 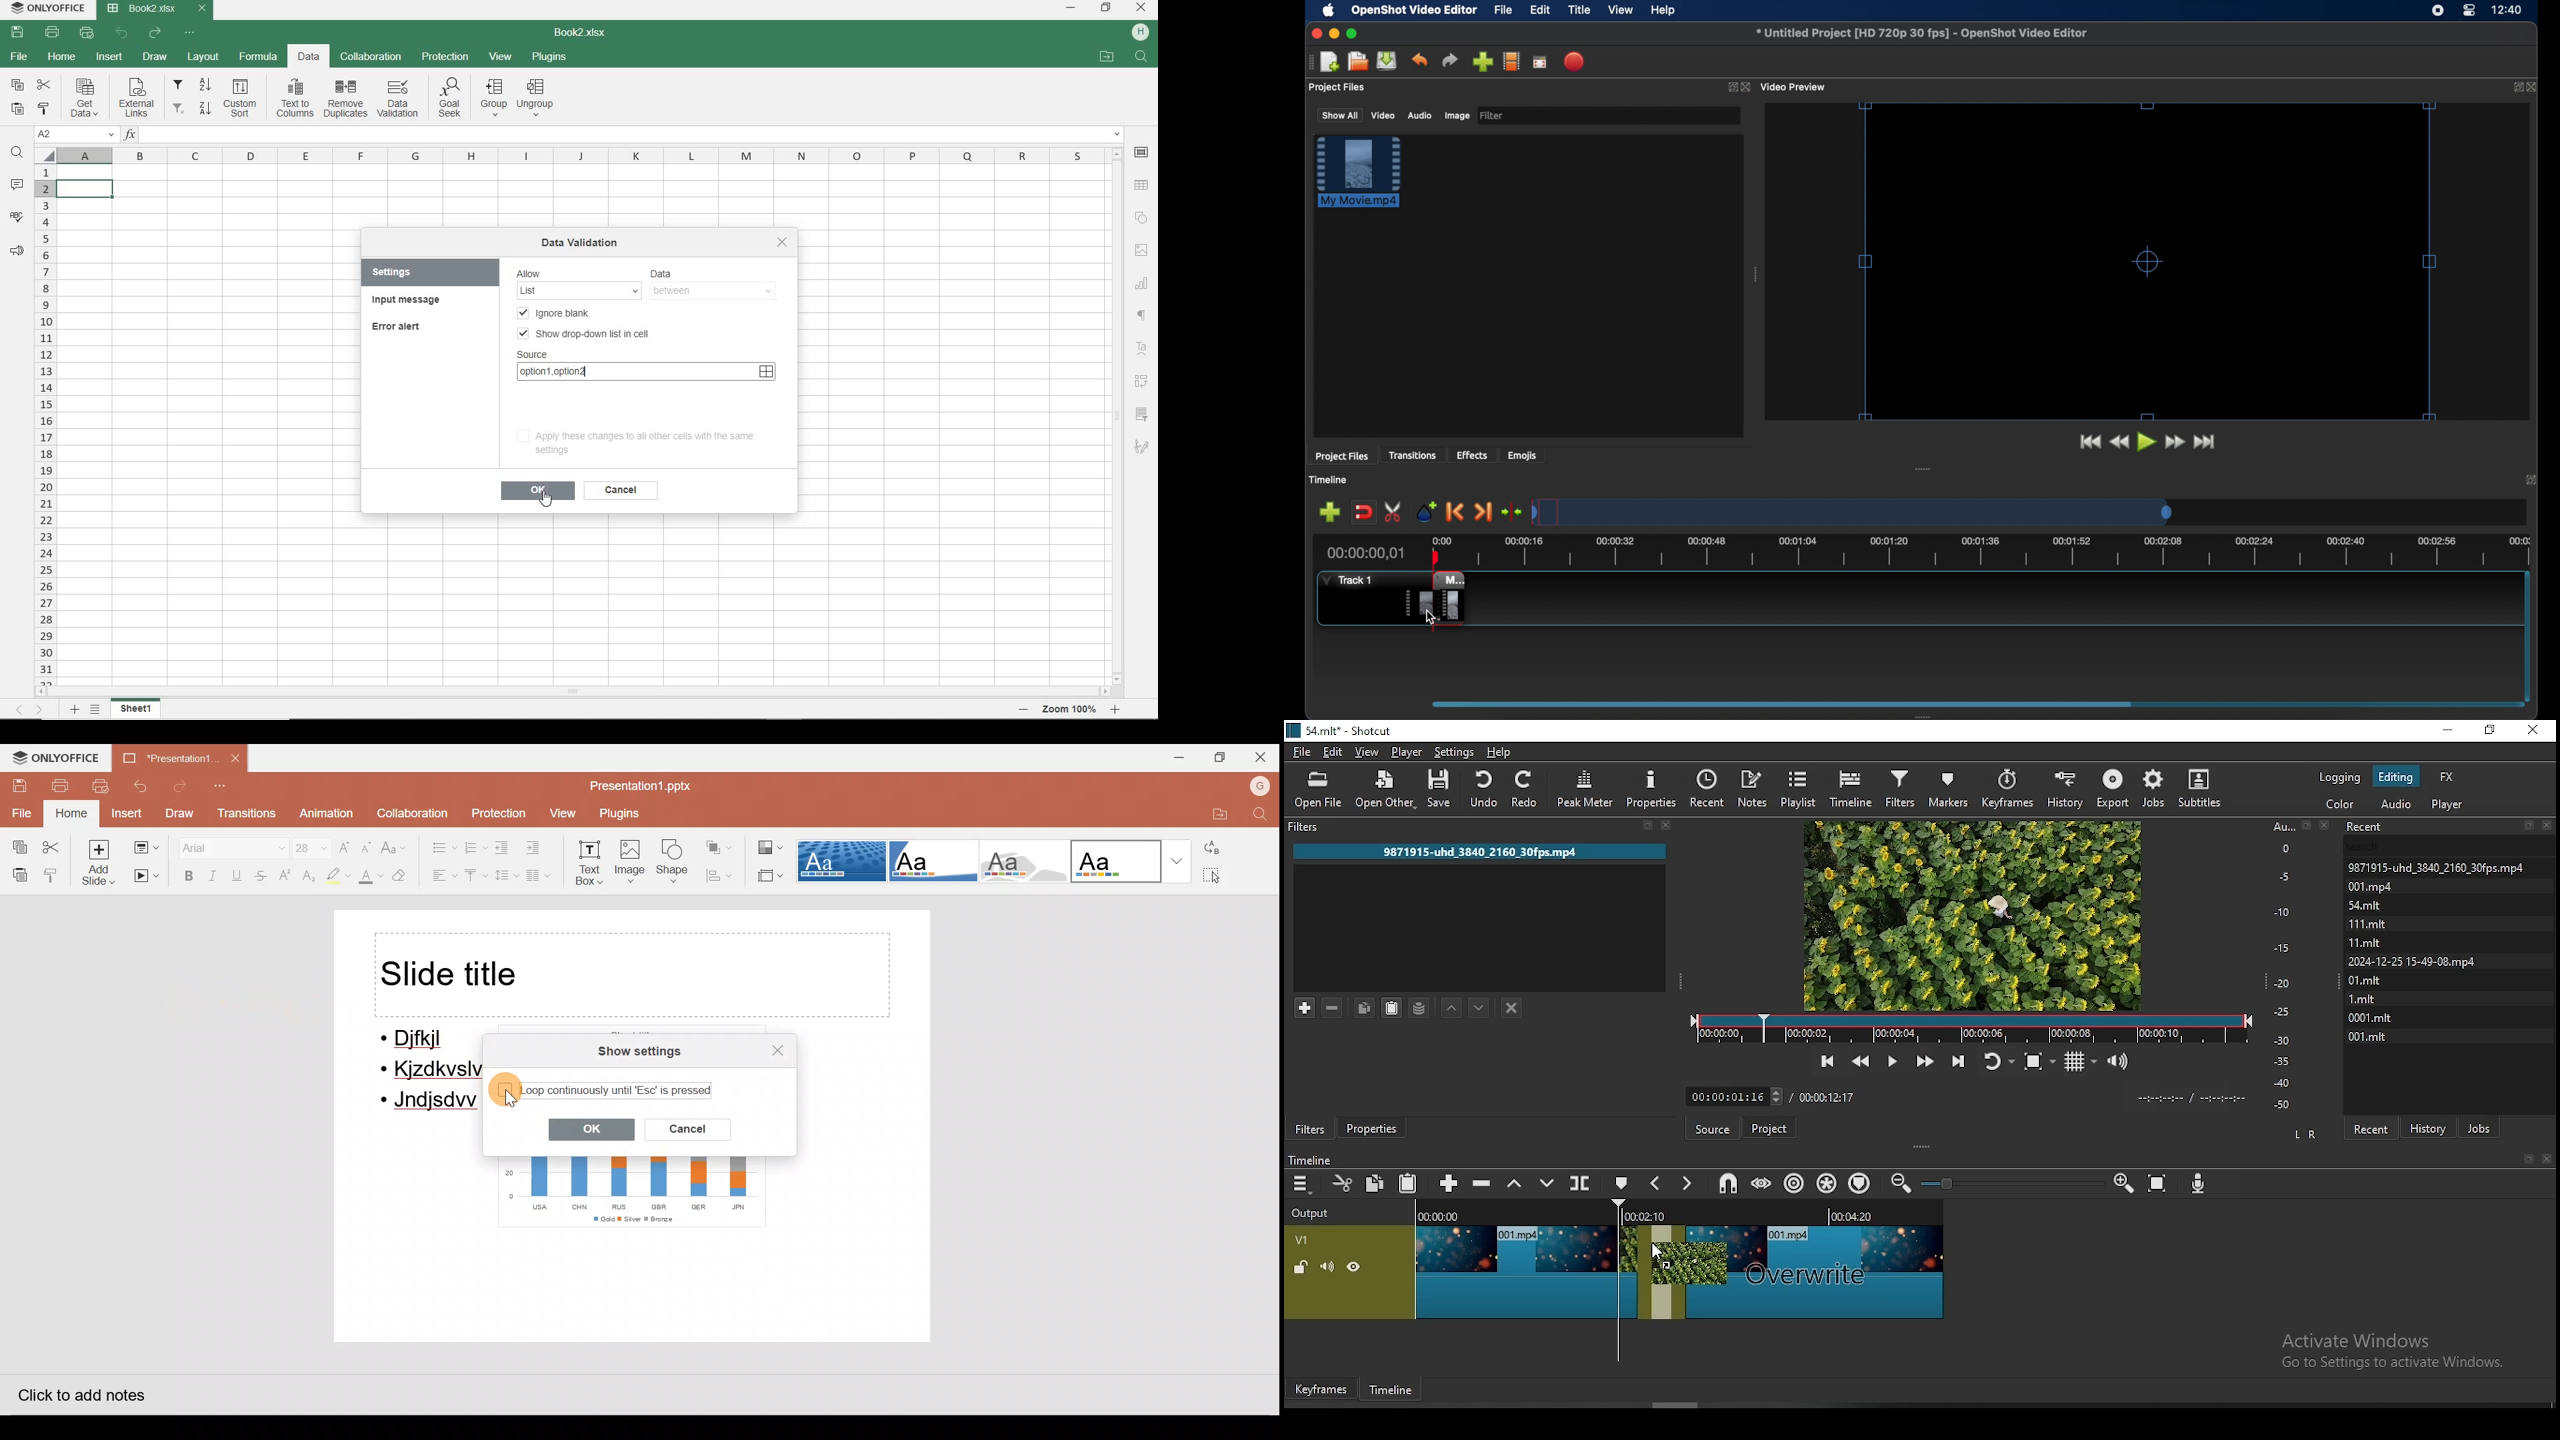 What do you see at coordinates (499, 811) in the screenshot?
I see `Protection` at bounding box center [499, 811].